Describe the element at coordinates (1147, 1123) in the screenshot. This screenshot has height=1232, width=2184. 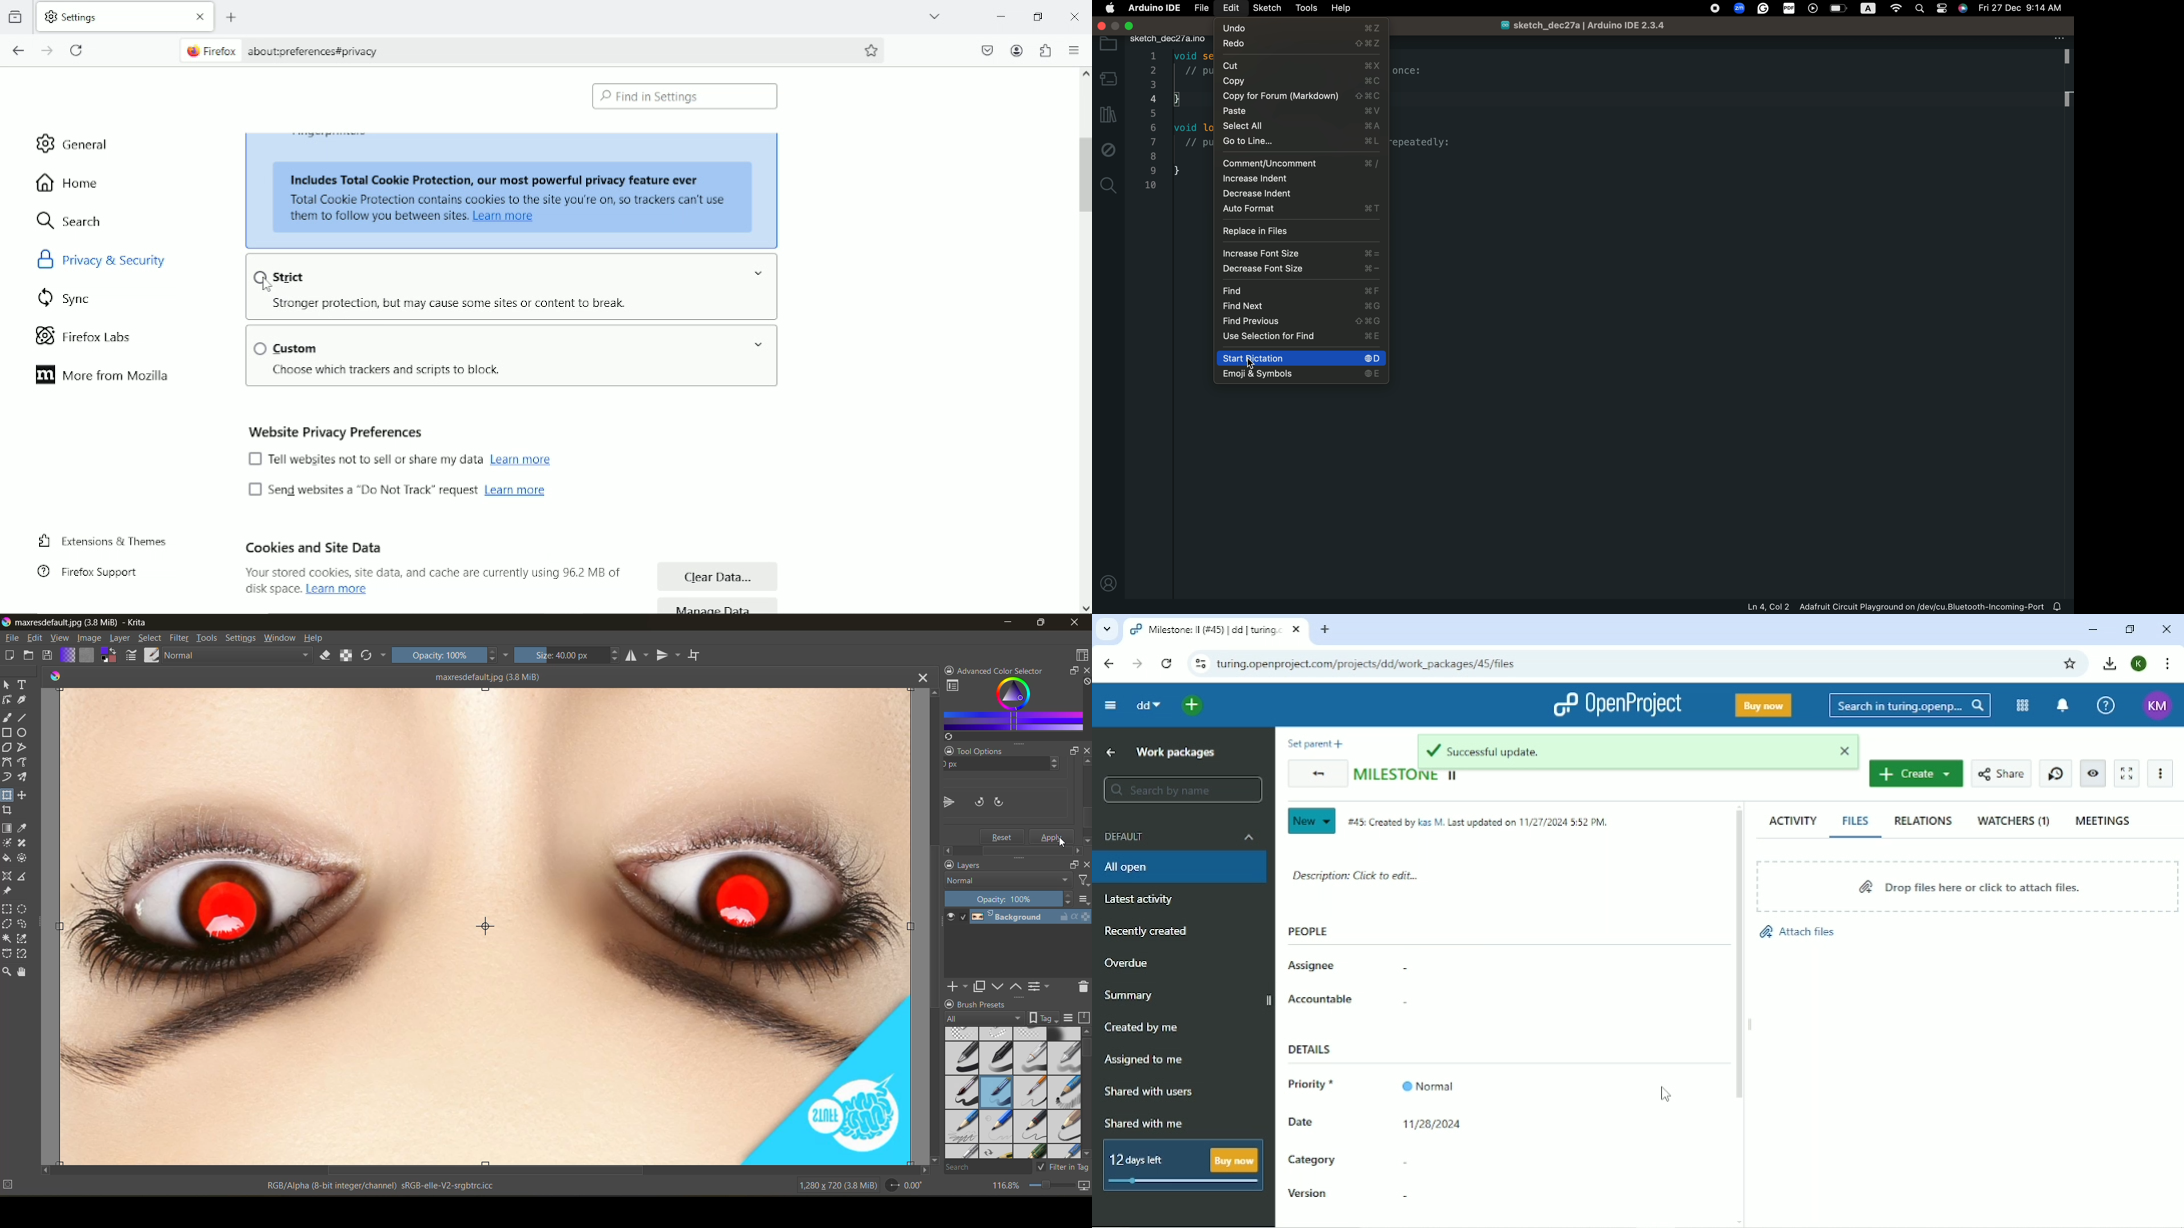
I see `Shared with me` at that location.